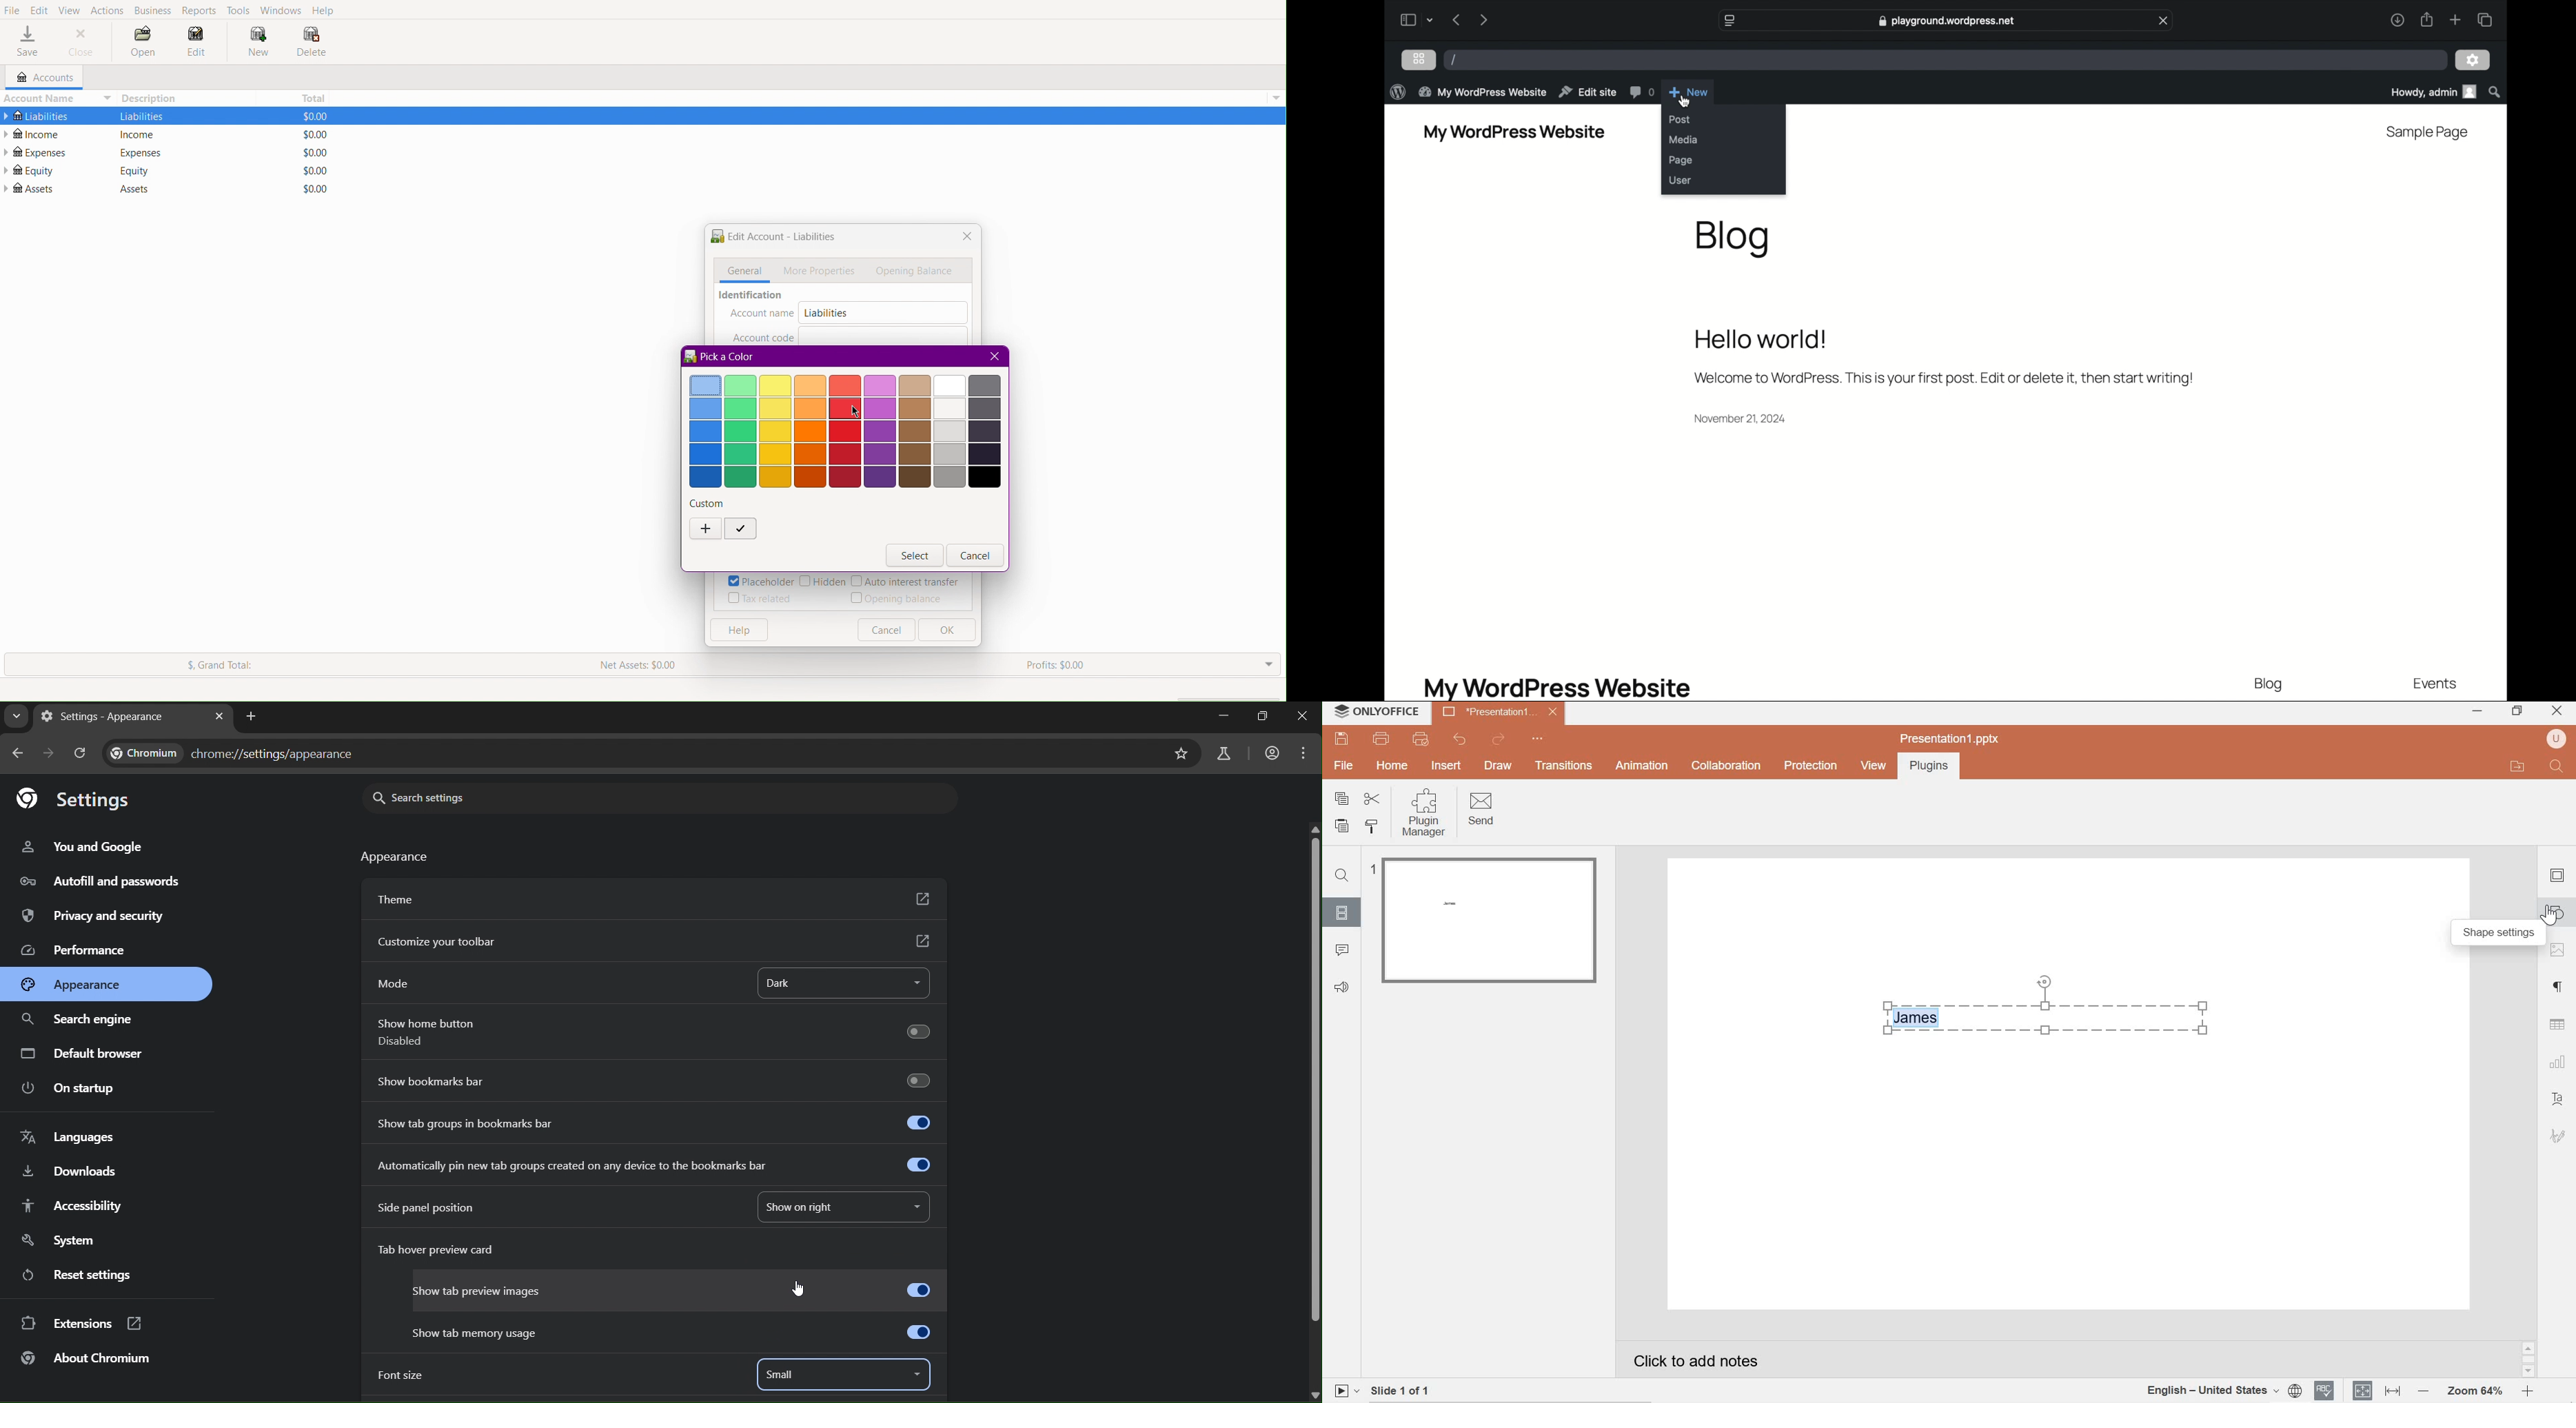  What do you see at coordinates (1344, 951) in the screenshot?
I see `comments` at bounding box center [1344, 951].